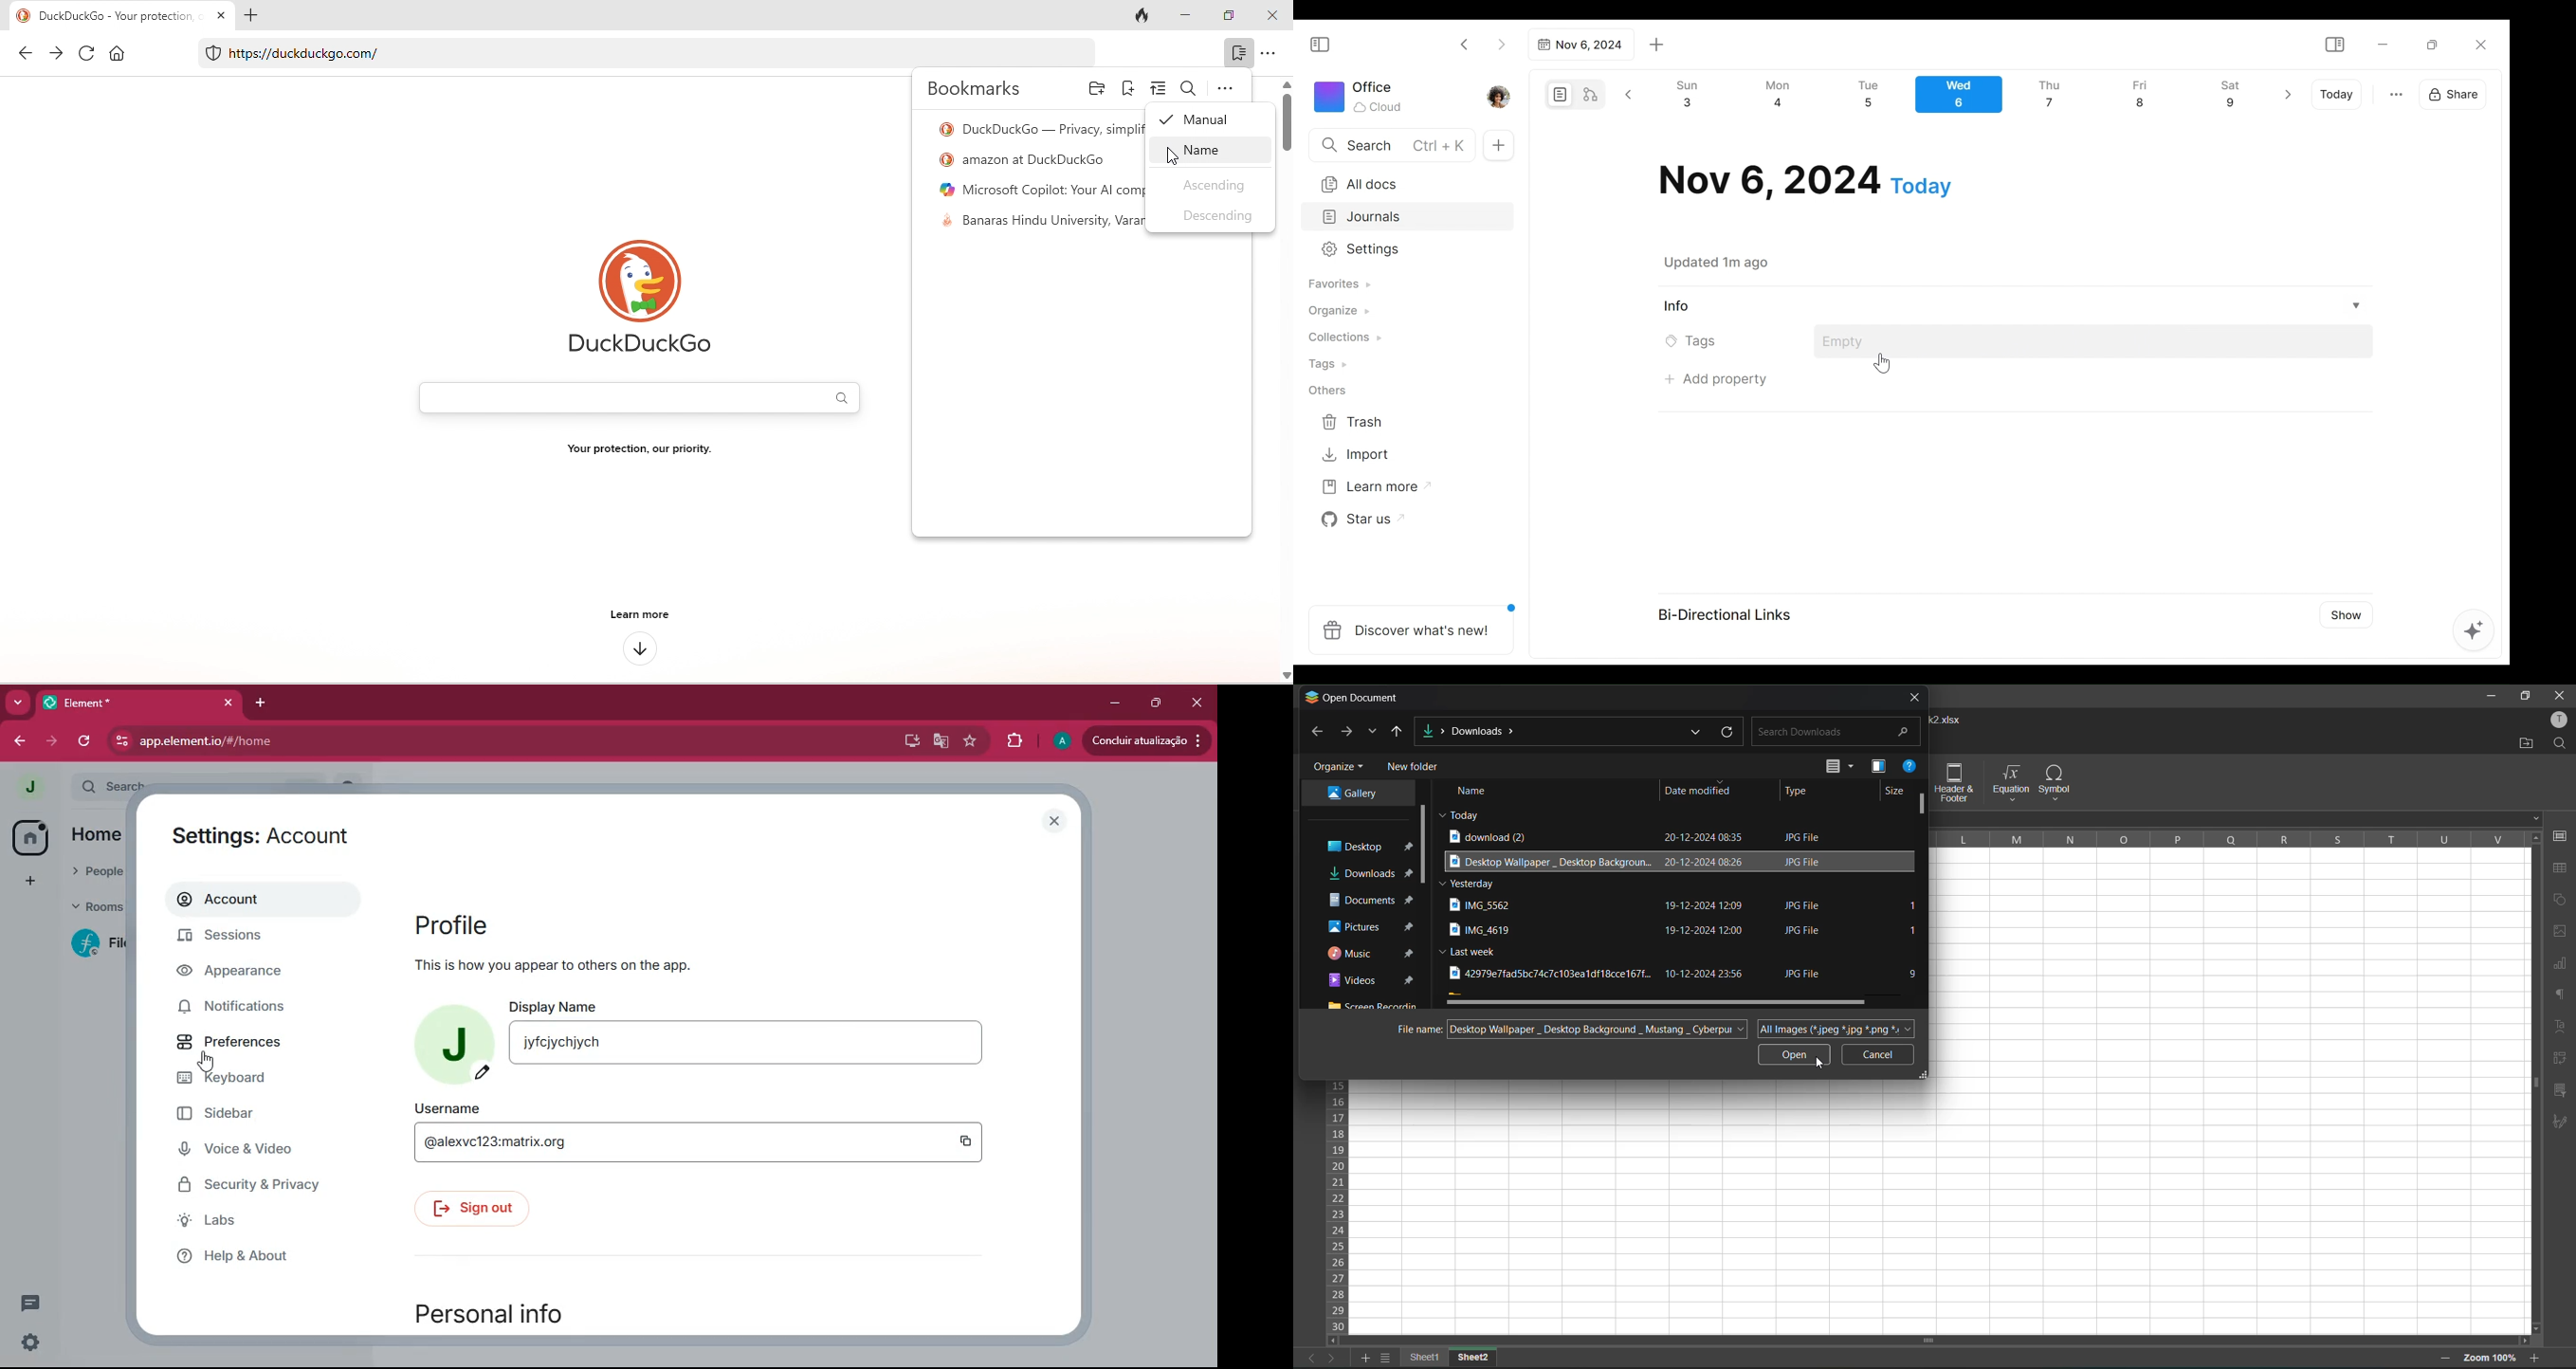  Describe the element at coordinates (1360, 95) in the screenshot. I see `Workspace icon` at that location.